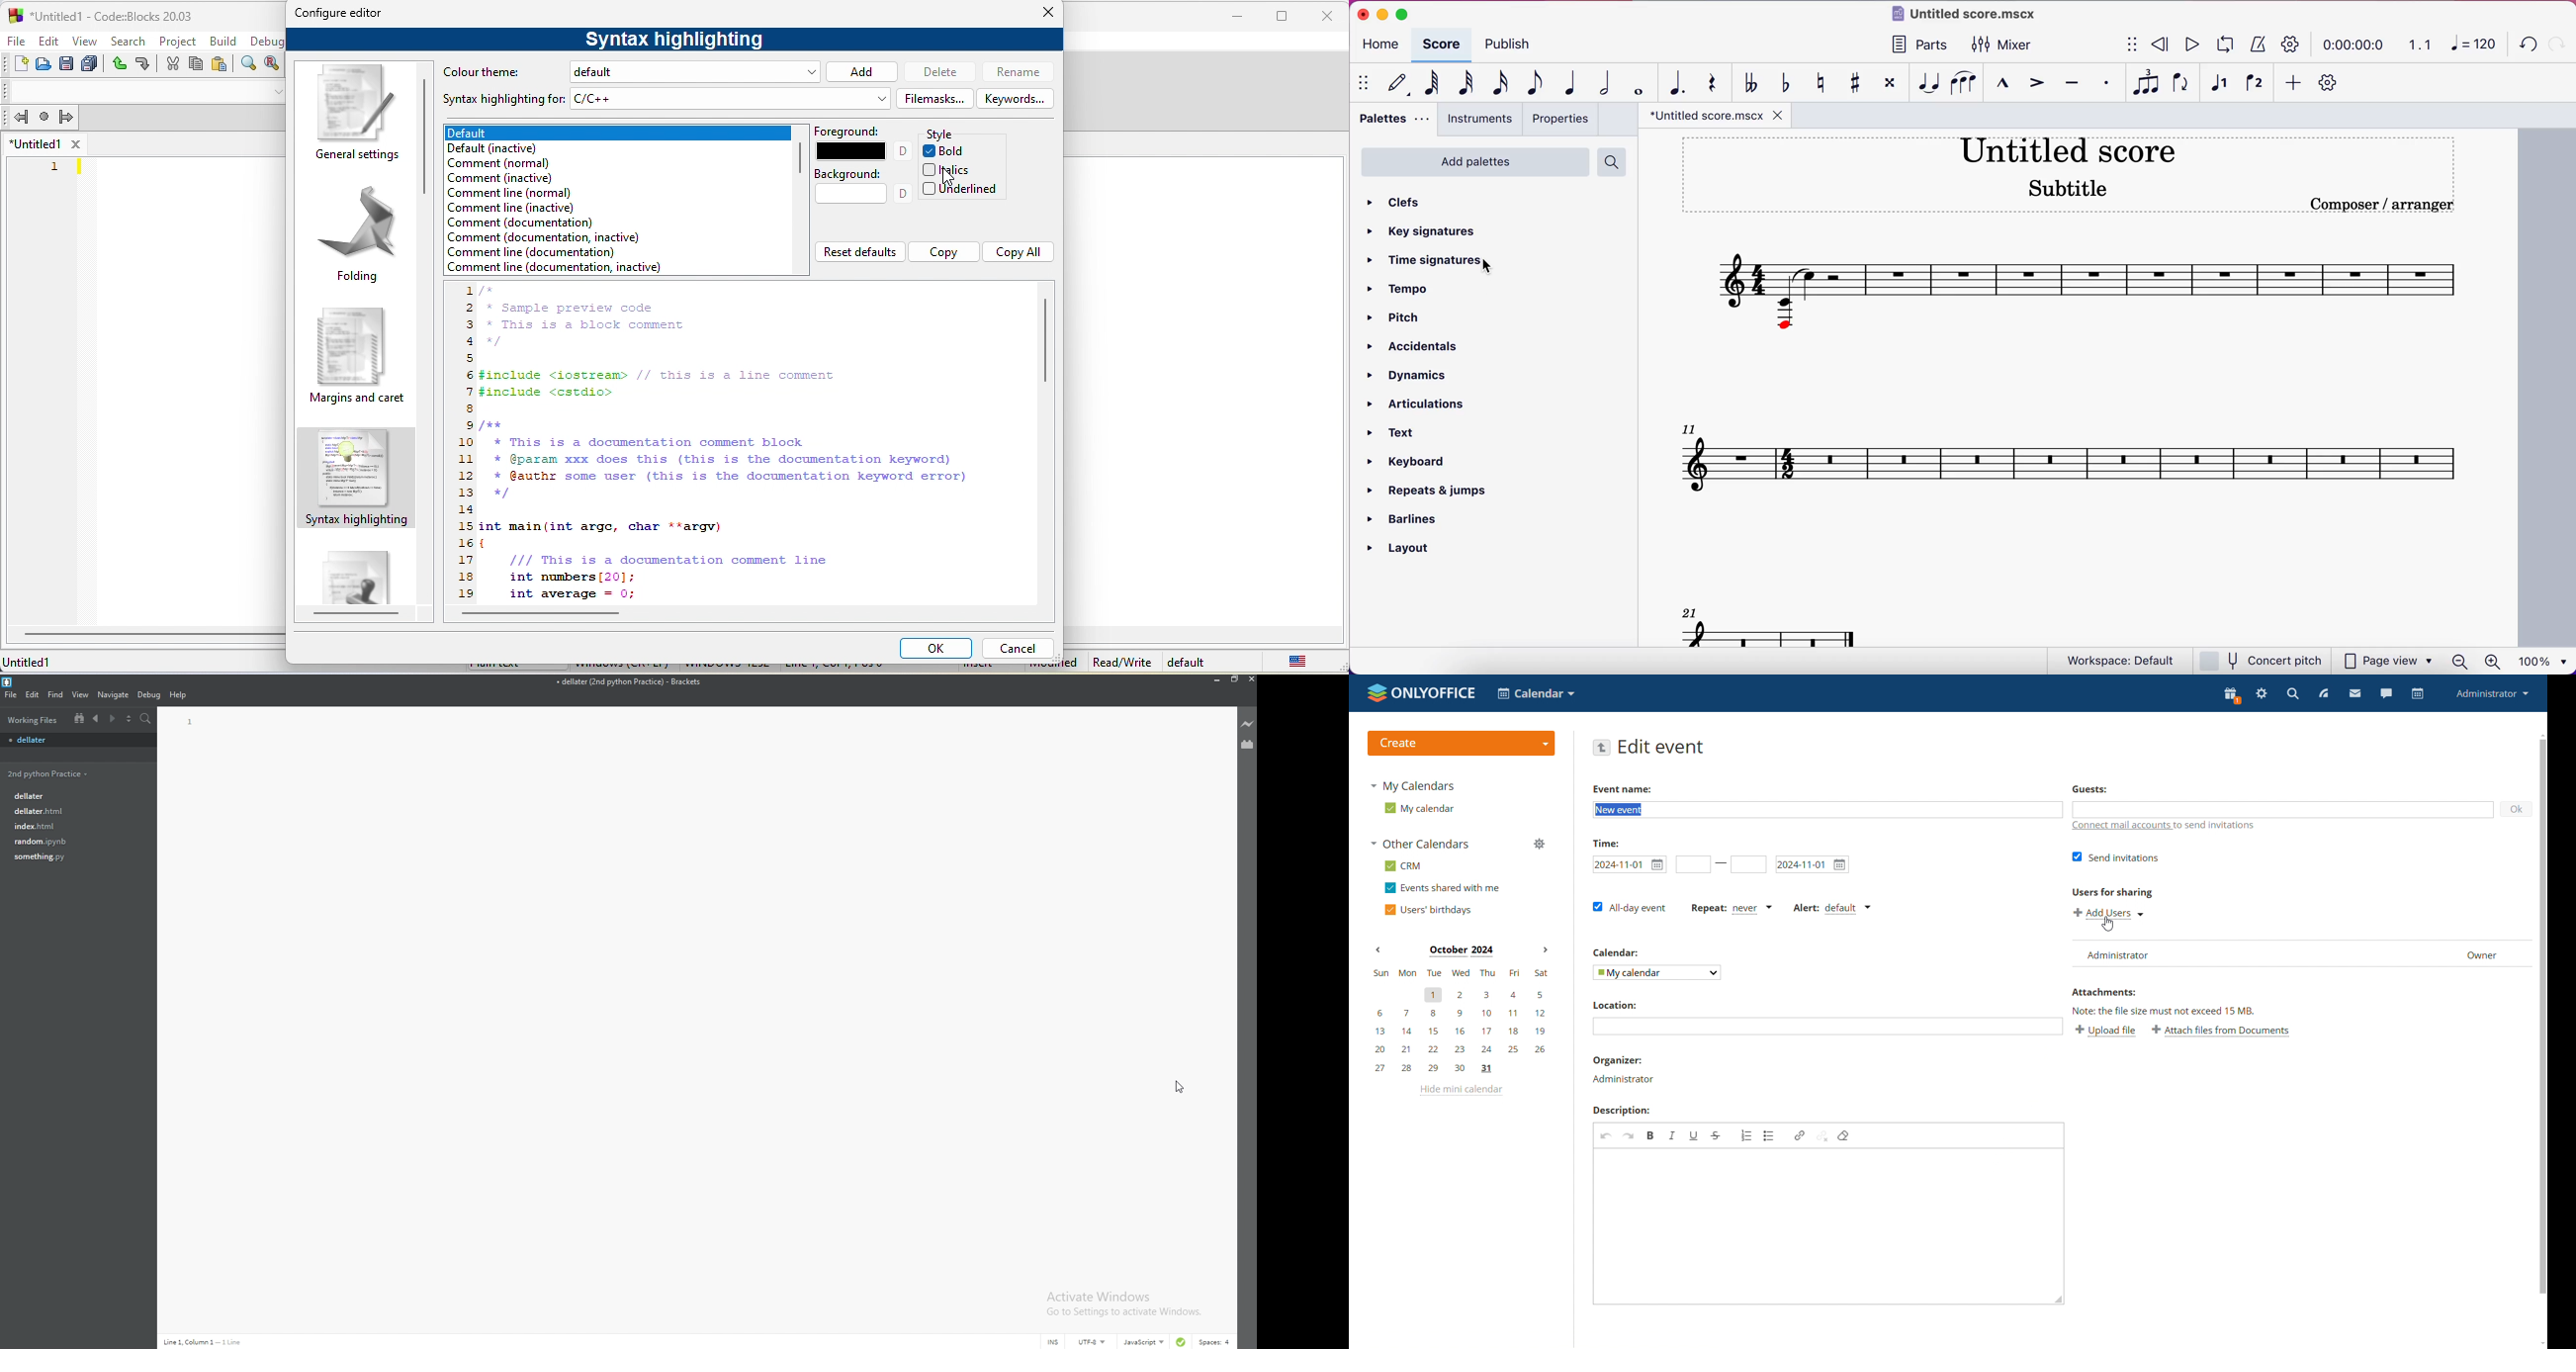 The height and width of the screenshot is (1372, 2576). What do you see at coordinates (430, 134) in the screenshot?
I see `vertical scroll bar` at bounding box center [430, 134].